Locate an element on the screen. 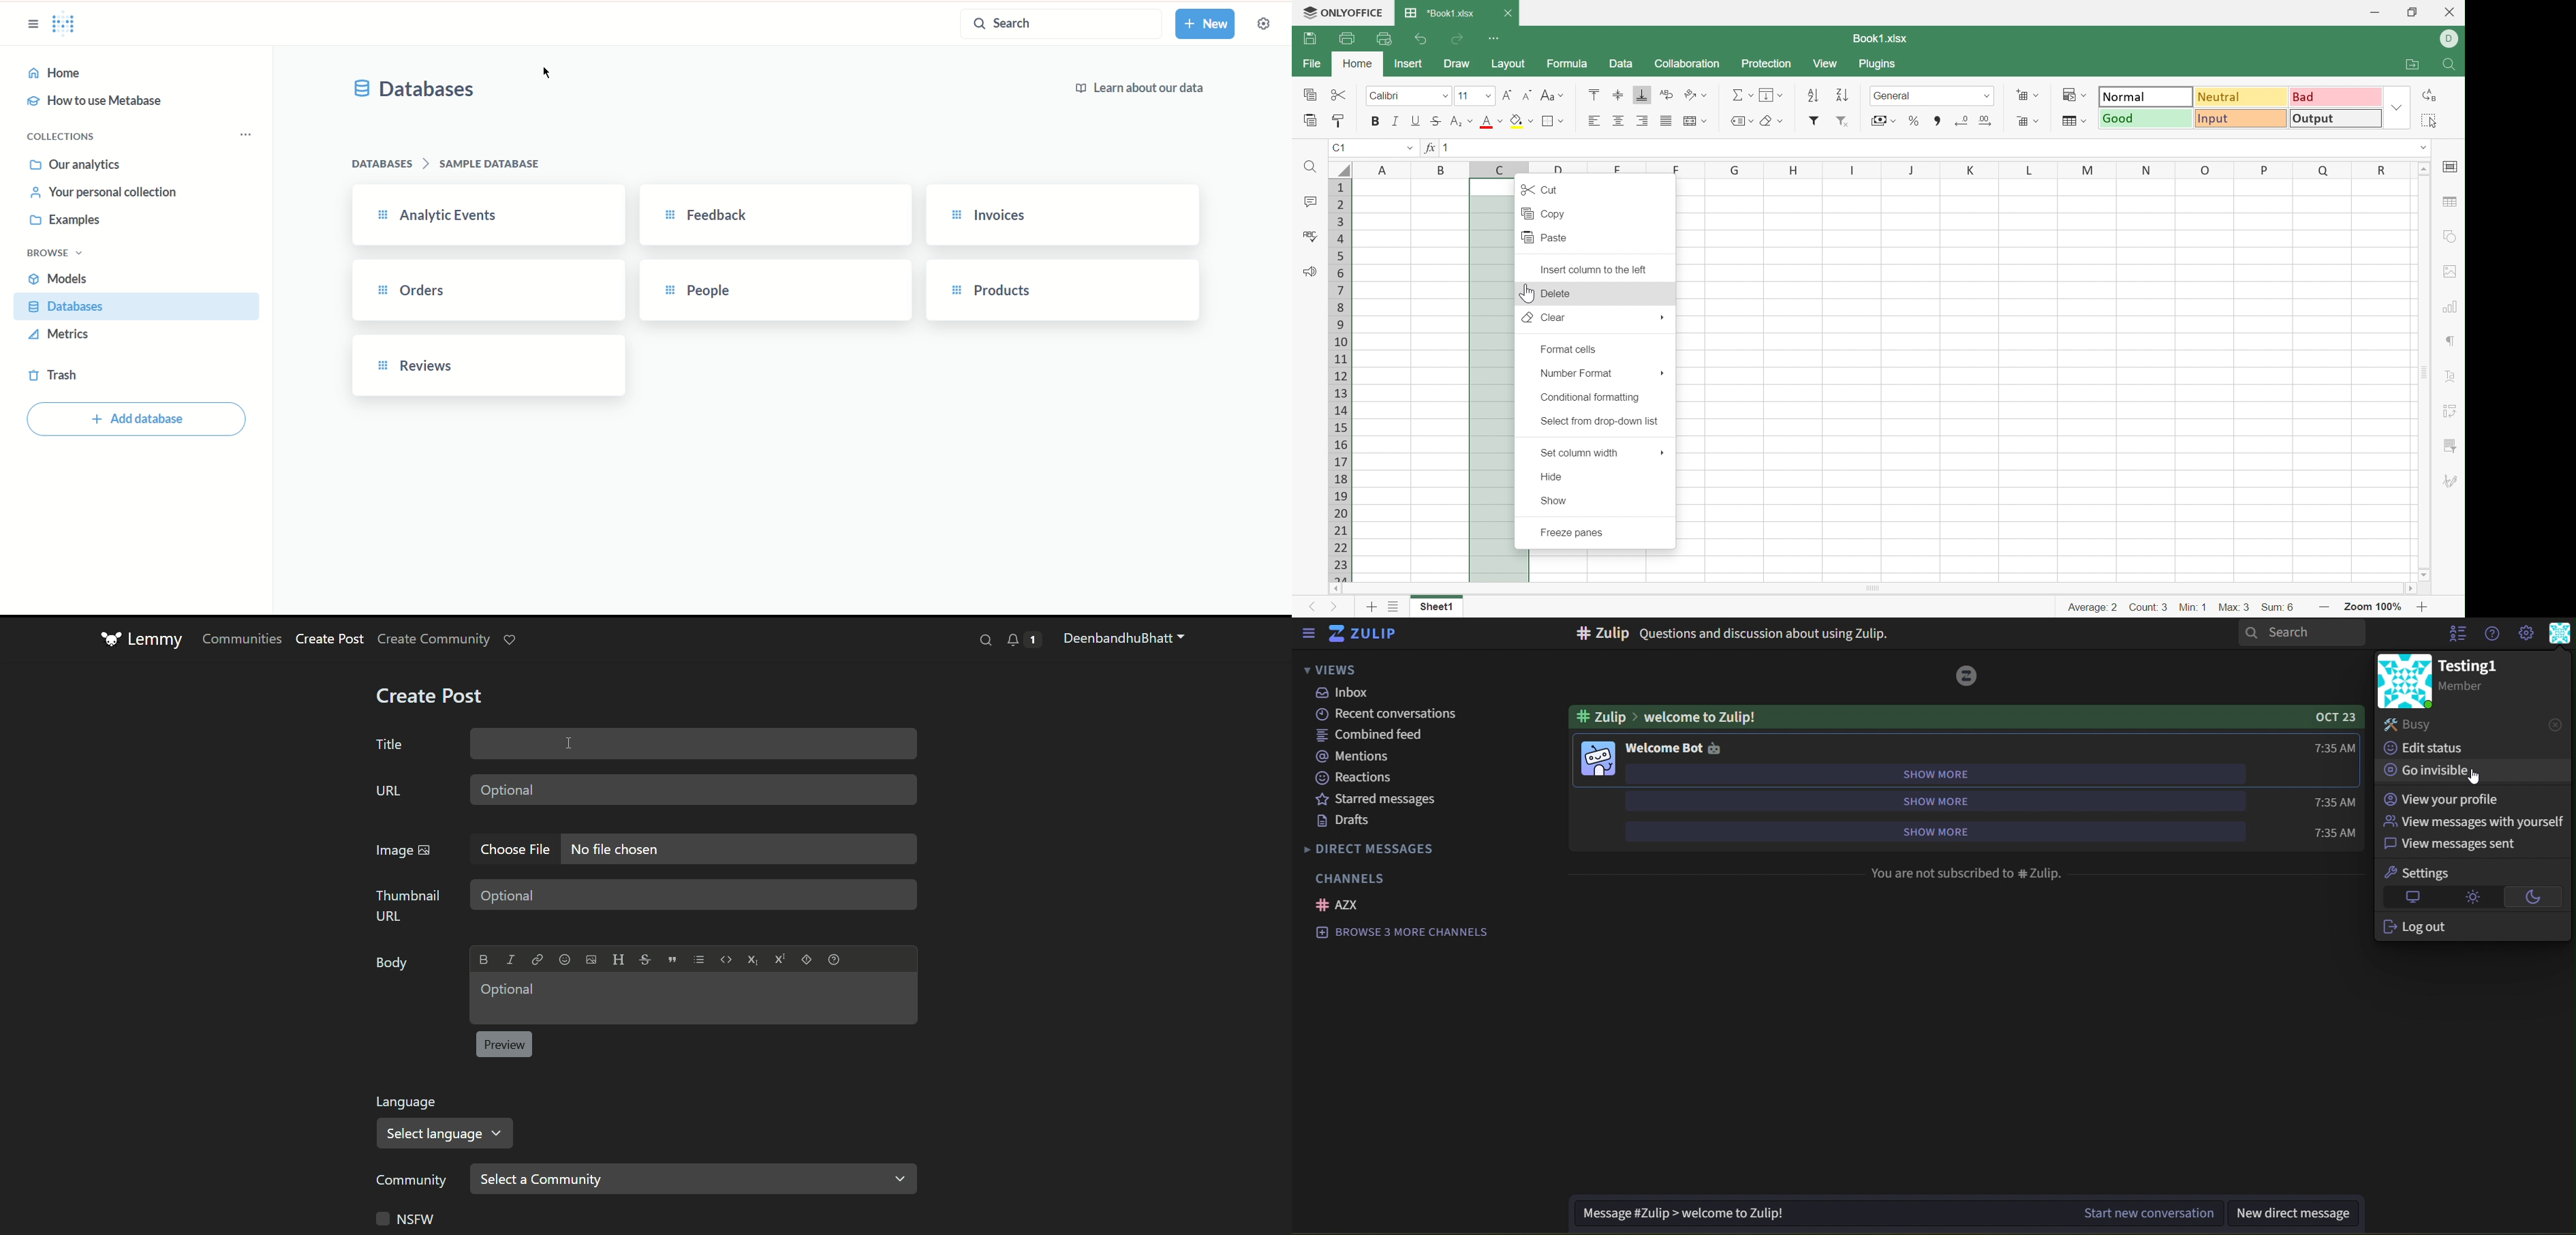  Formula is located at coordinates (1570, 65).